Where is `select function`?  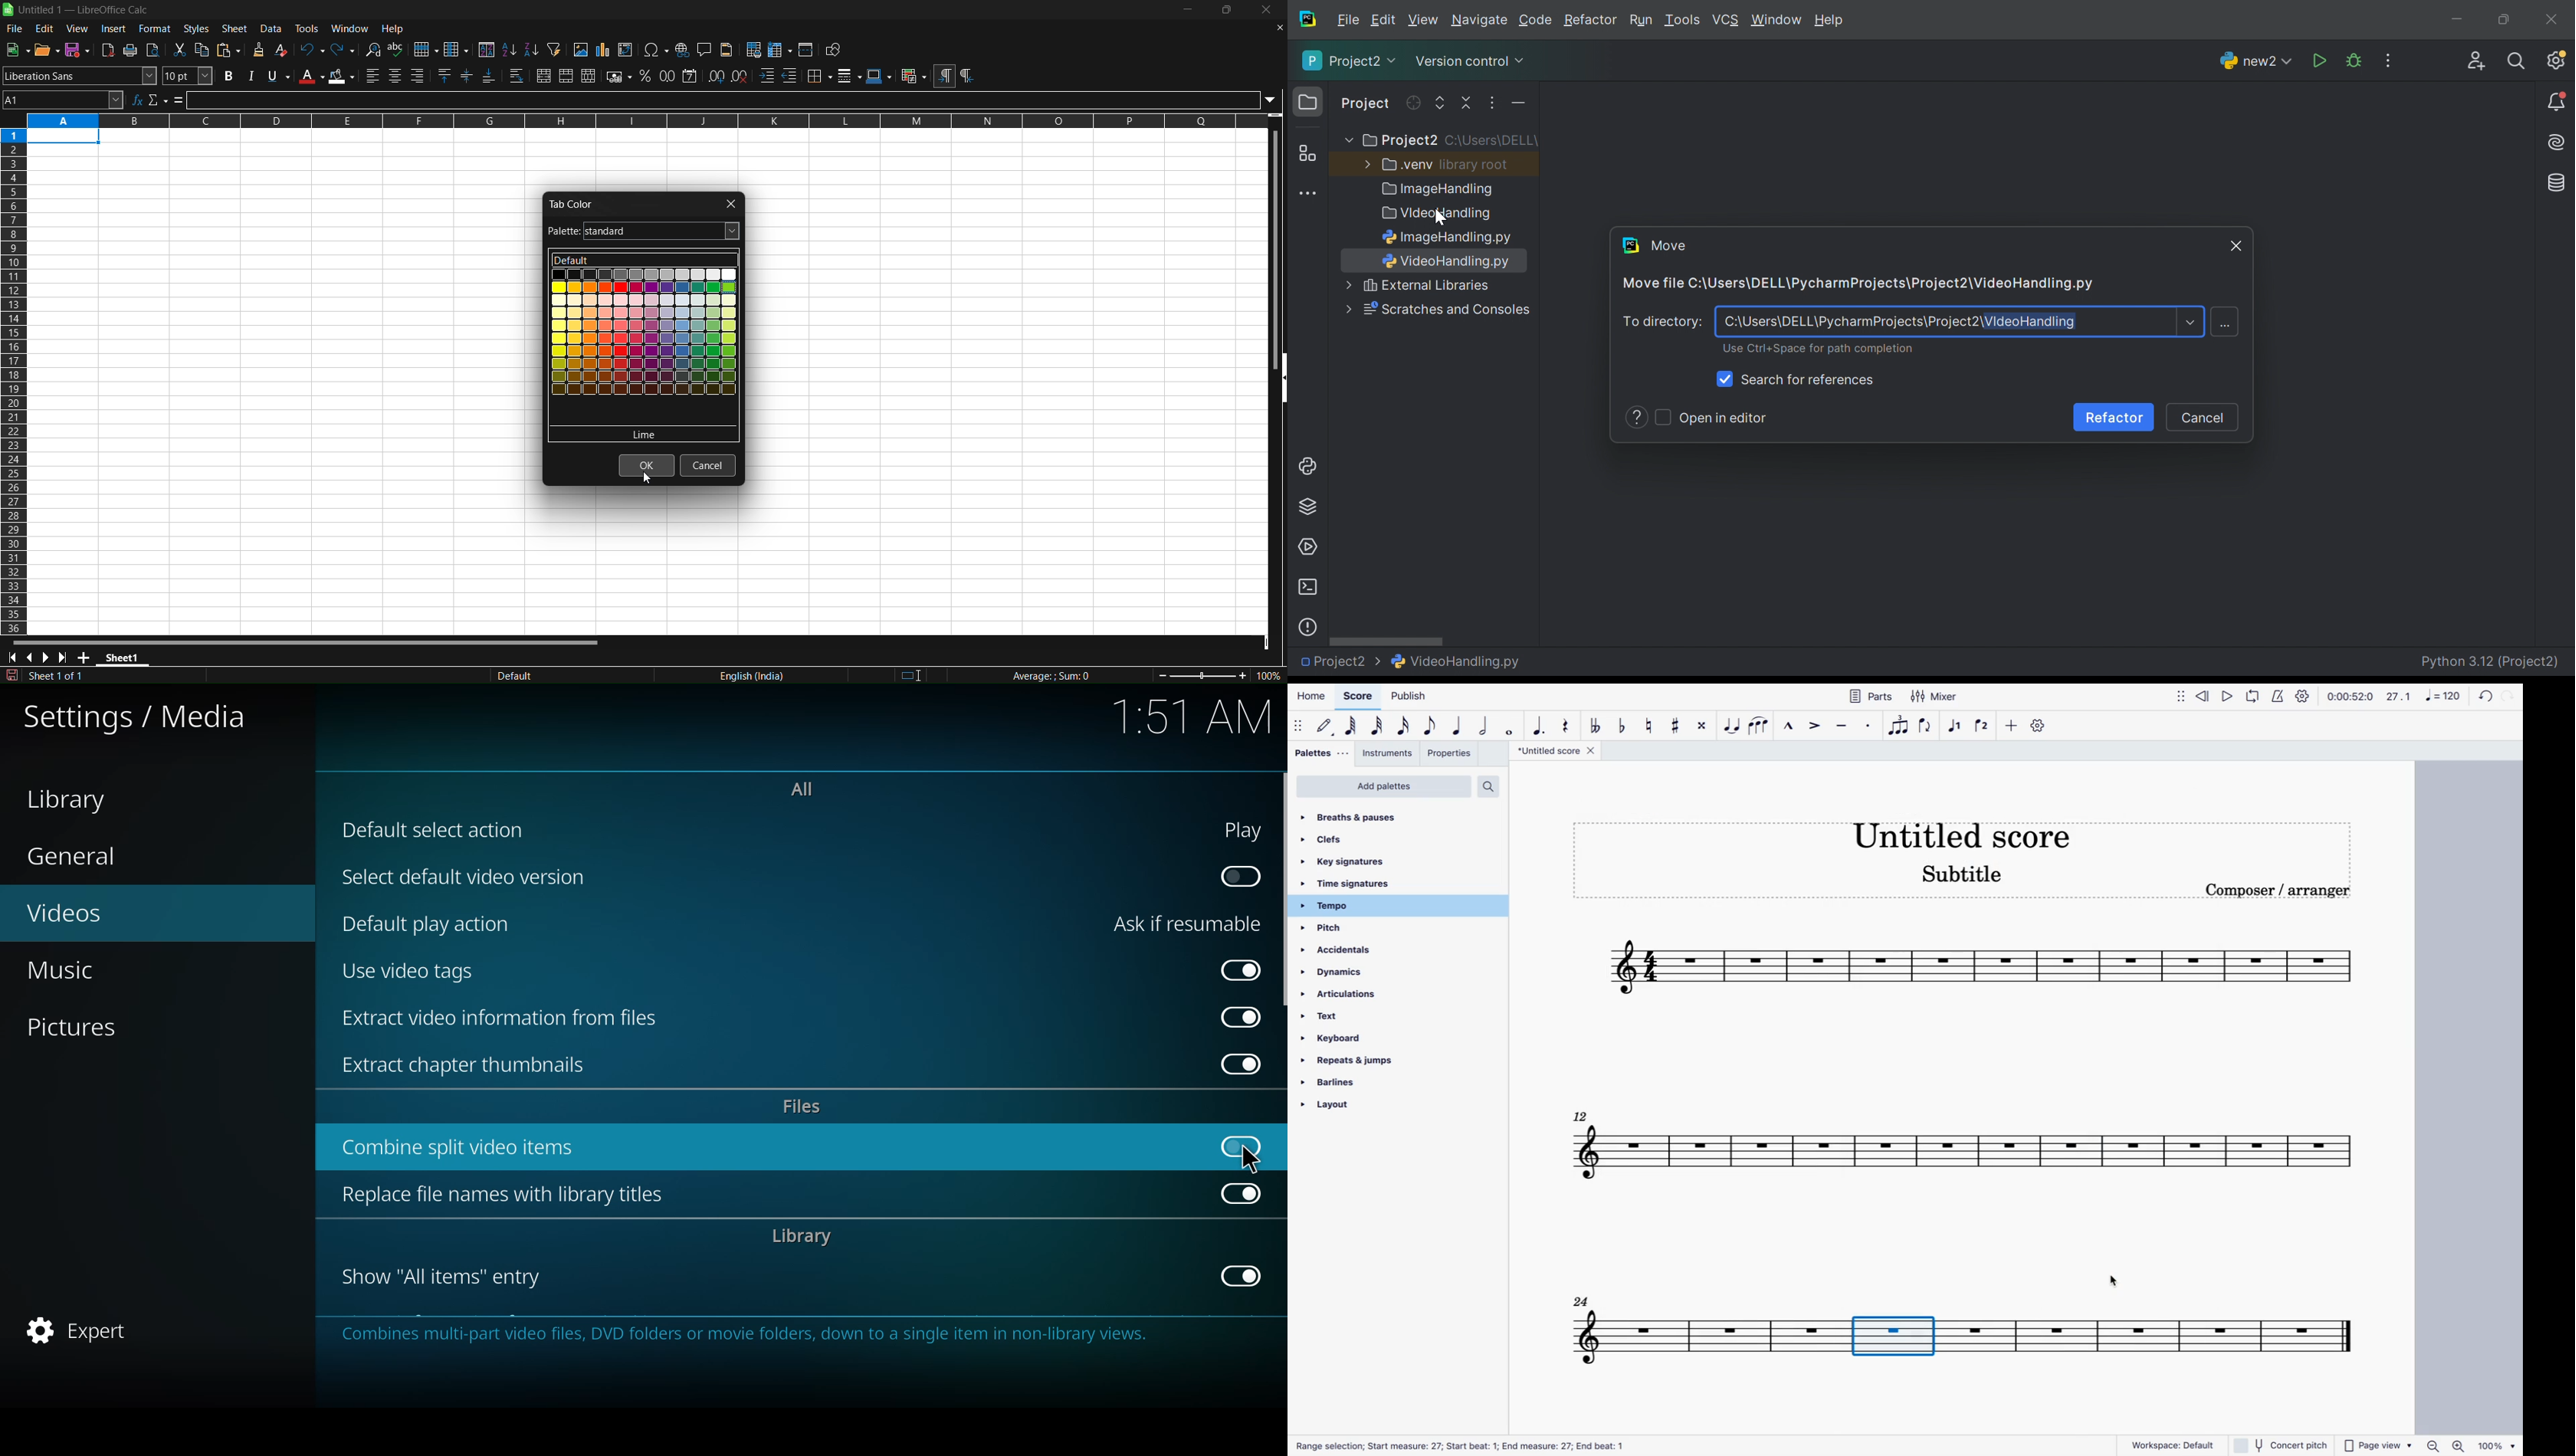
select function is located at coordinates (158, 99).